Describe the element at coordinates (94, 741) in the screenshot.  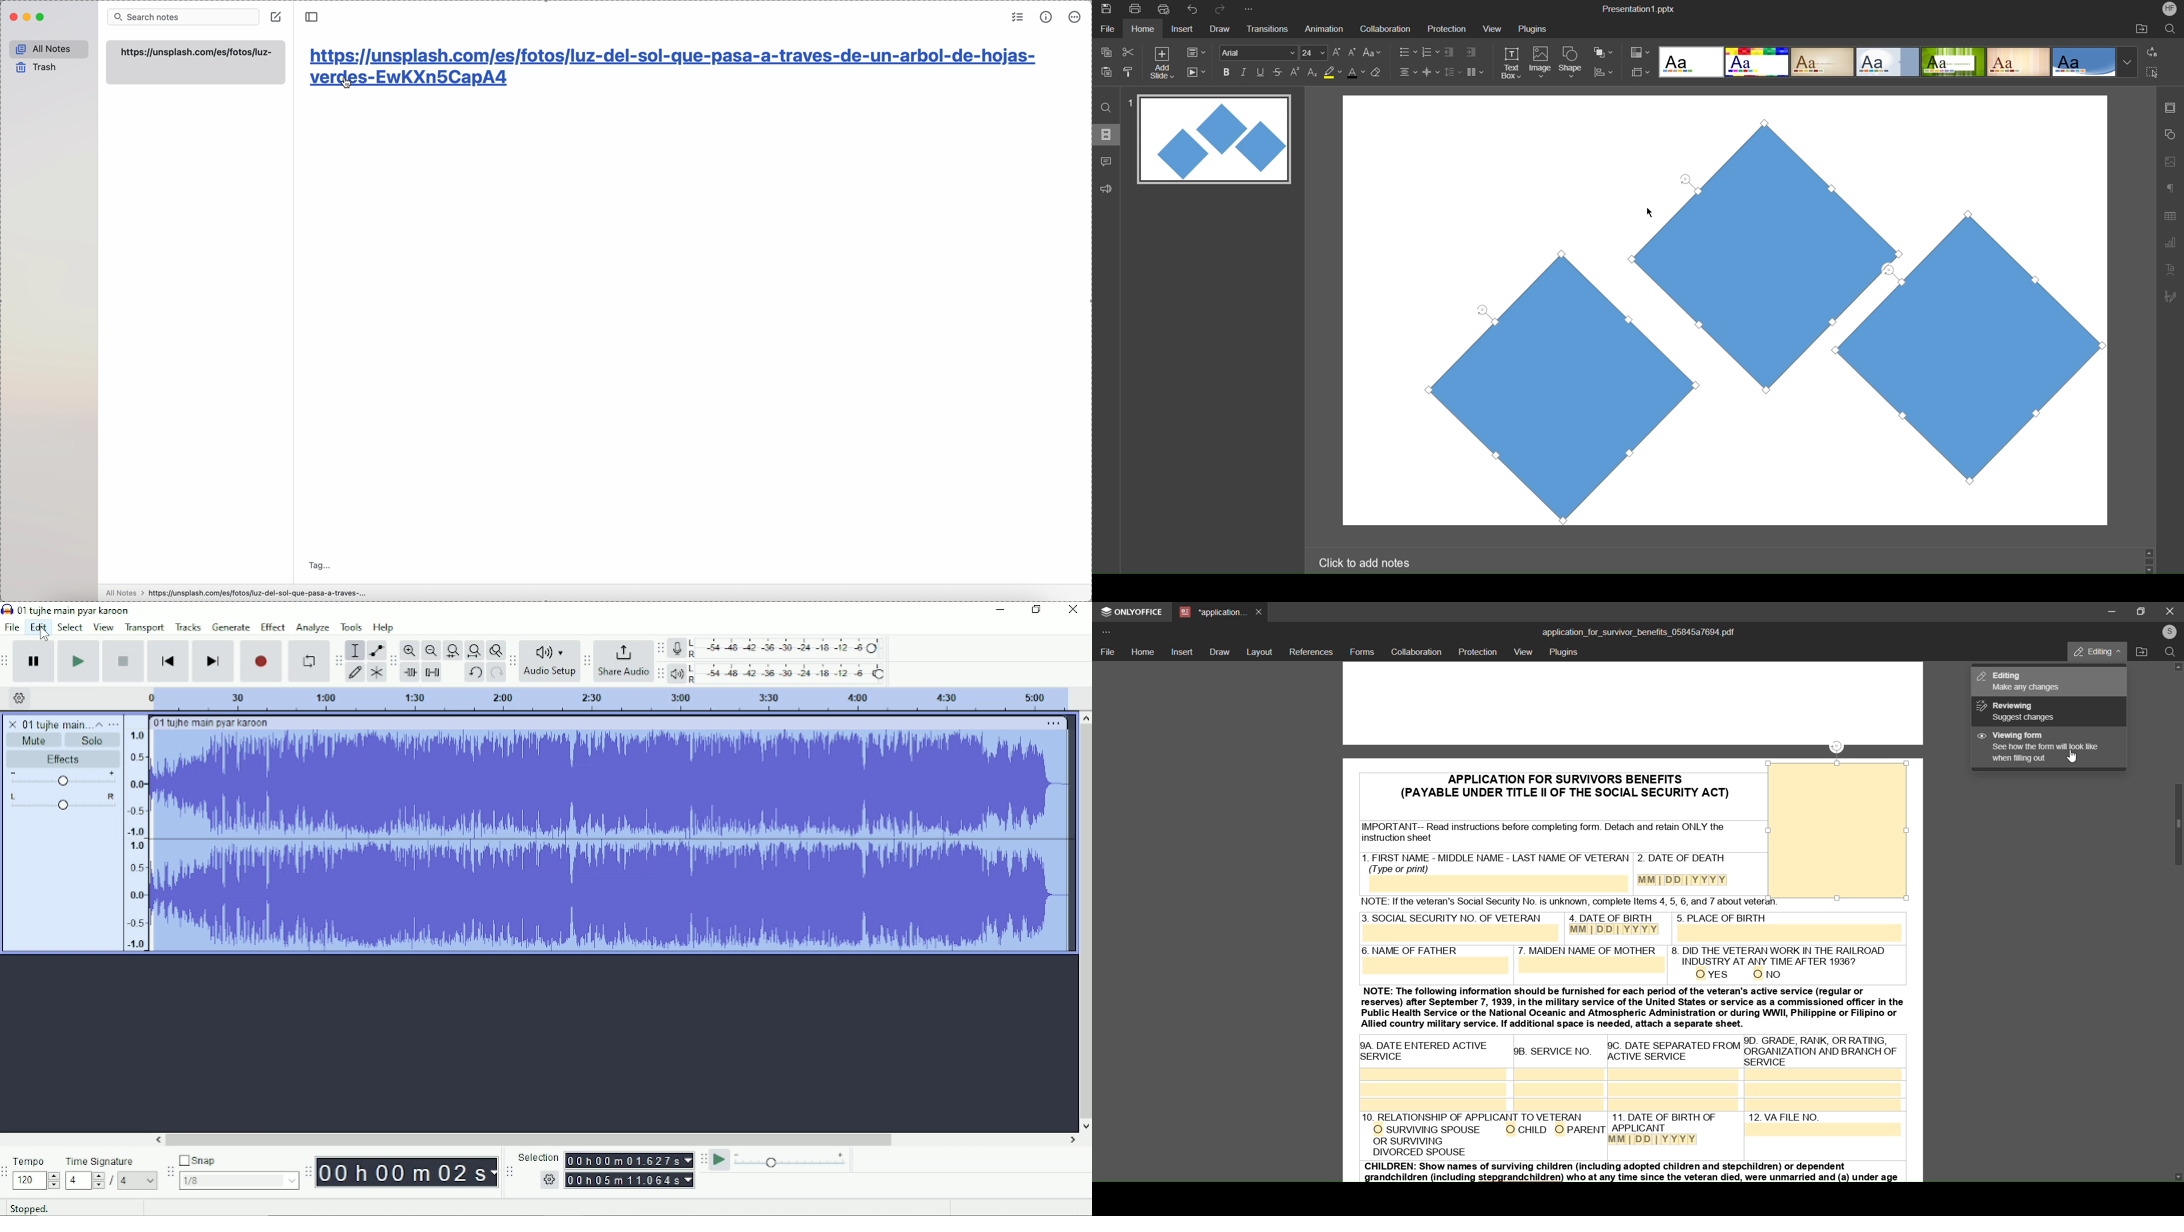
I see `Solo` at that location.